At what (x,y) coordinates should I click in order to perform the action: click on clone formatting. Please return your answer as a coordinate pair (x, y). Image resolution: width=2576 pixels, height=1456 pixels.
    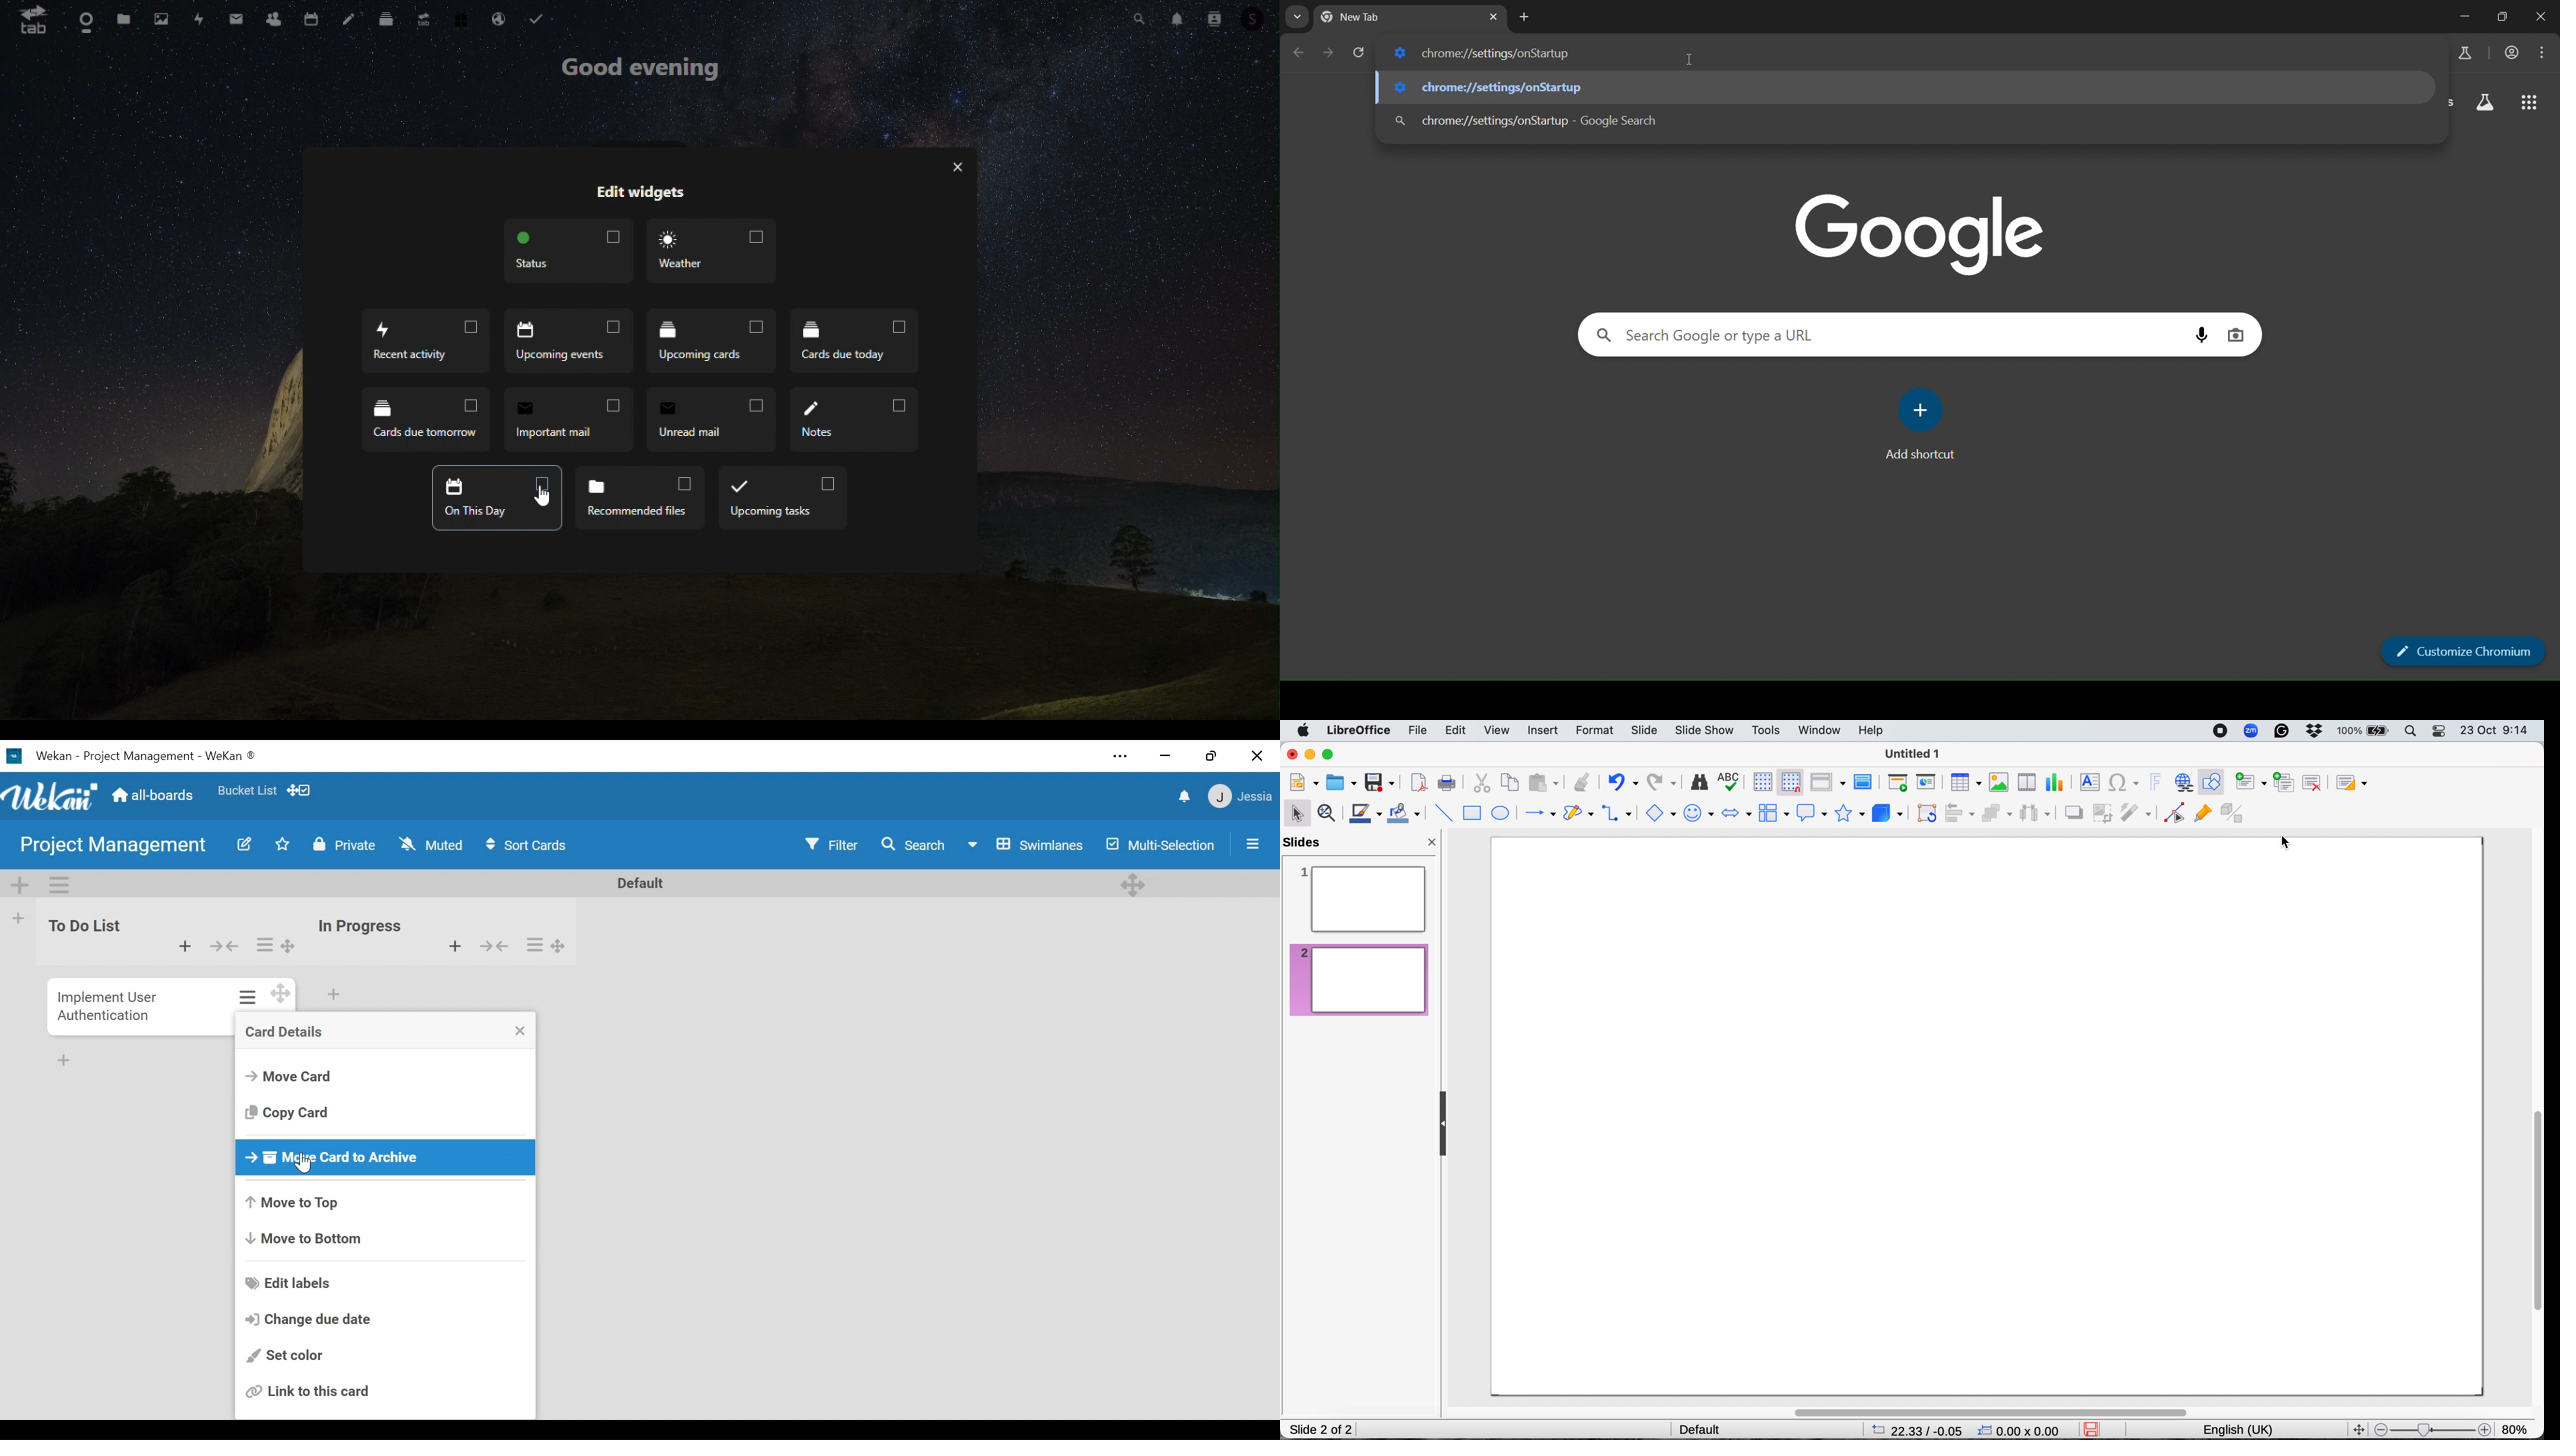
    Looking at the image, I should click on (1581, 782).